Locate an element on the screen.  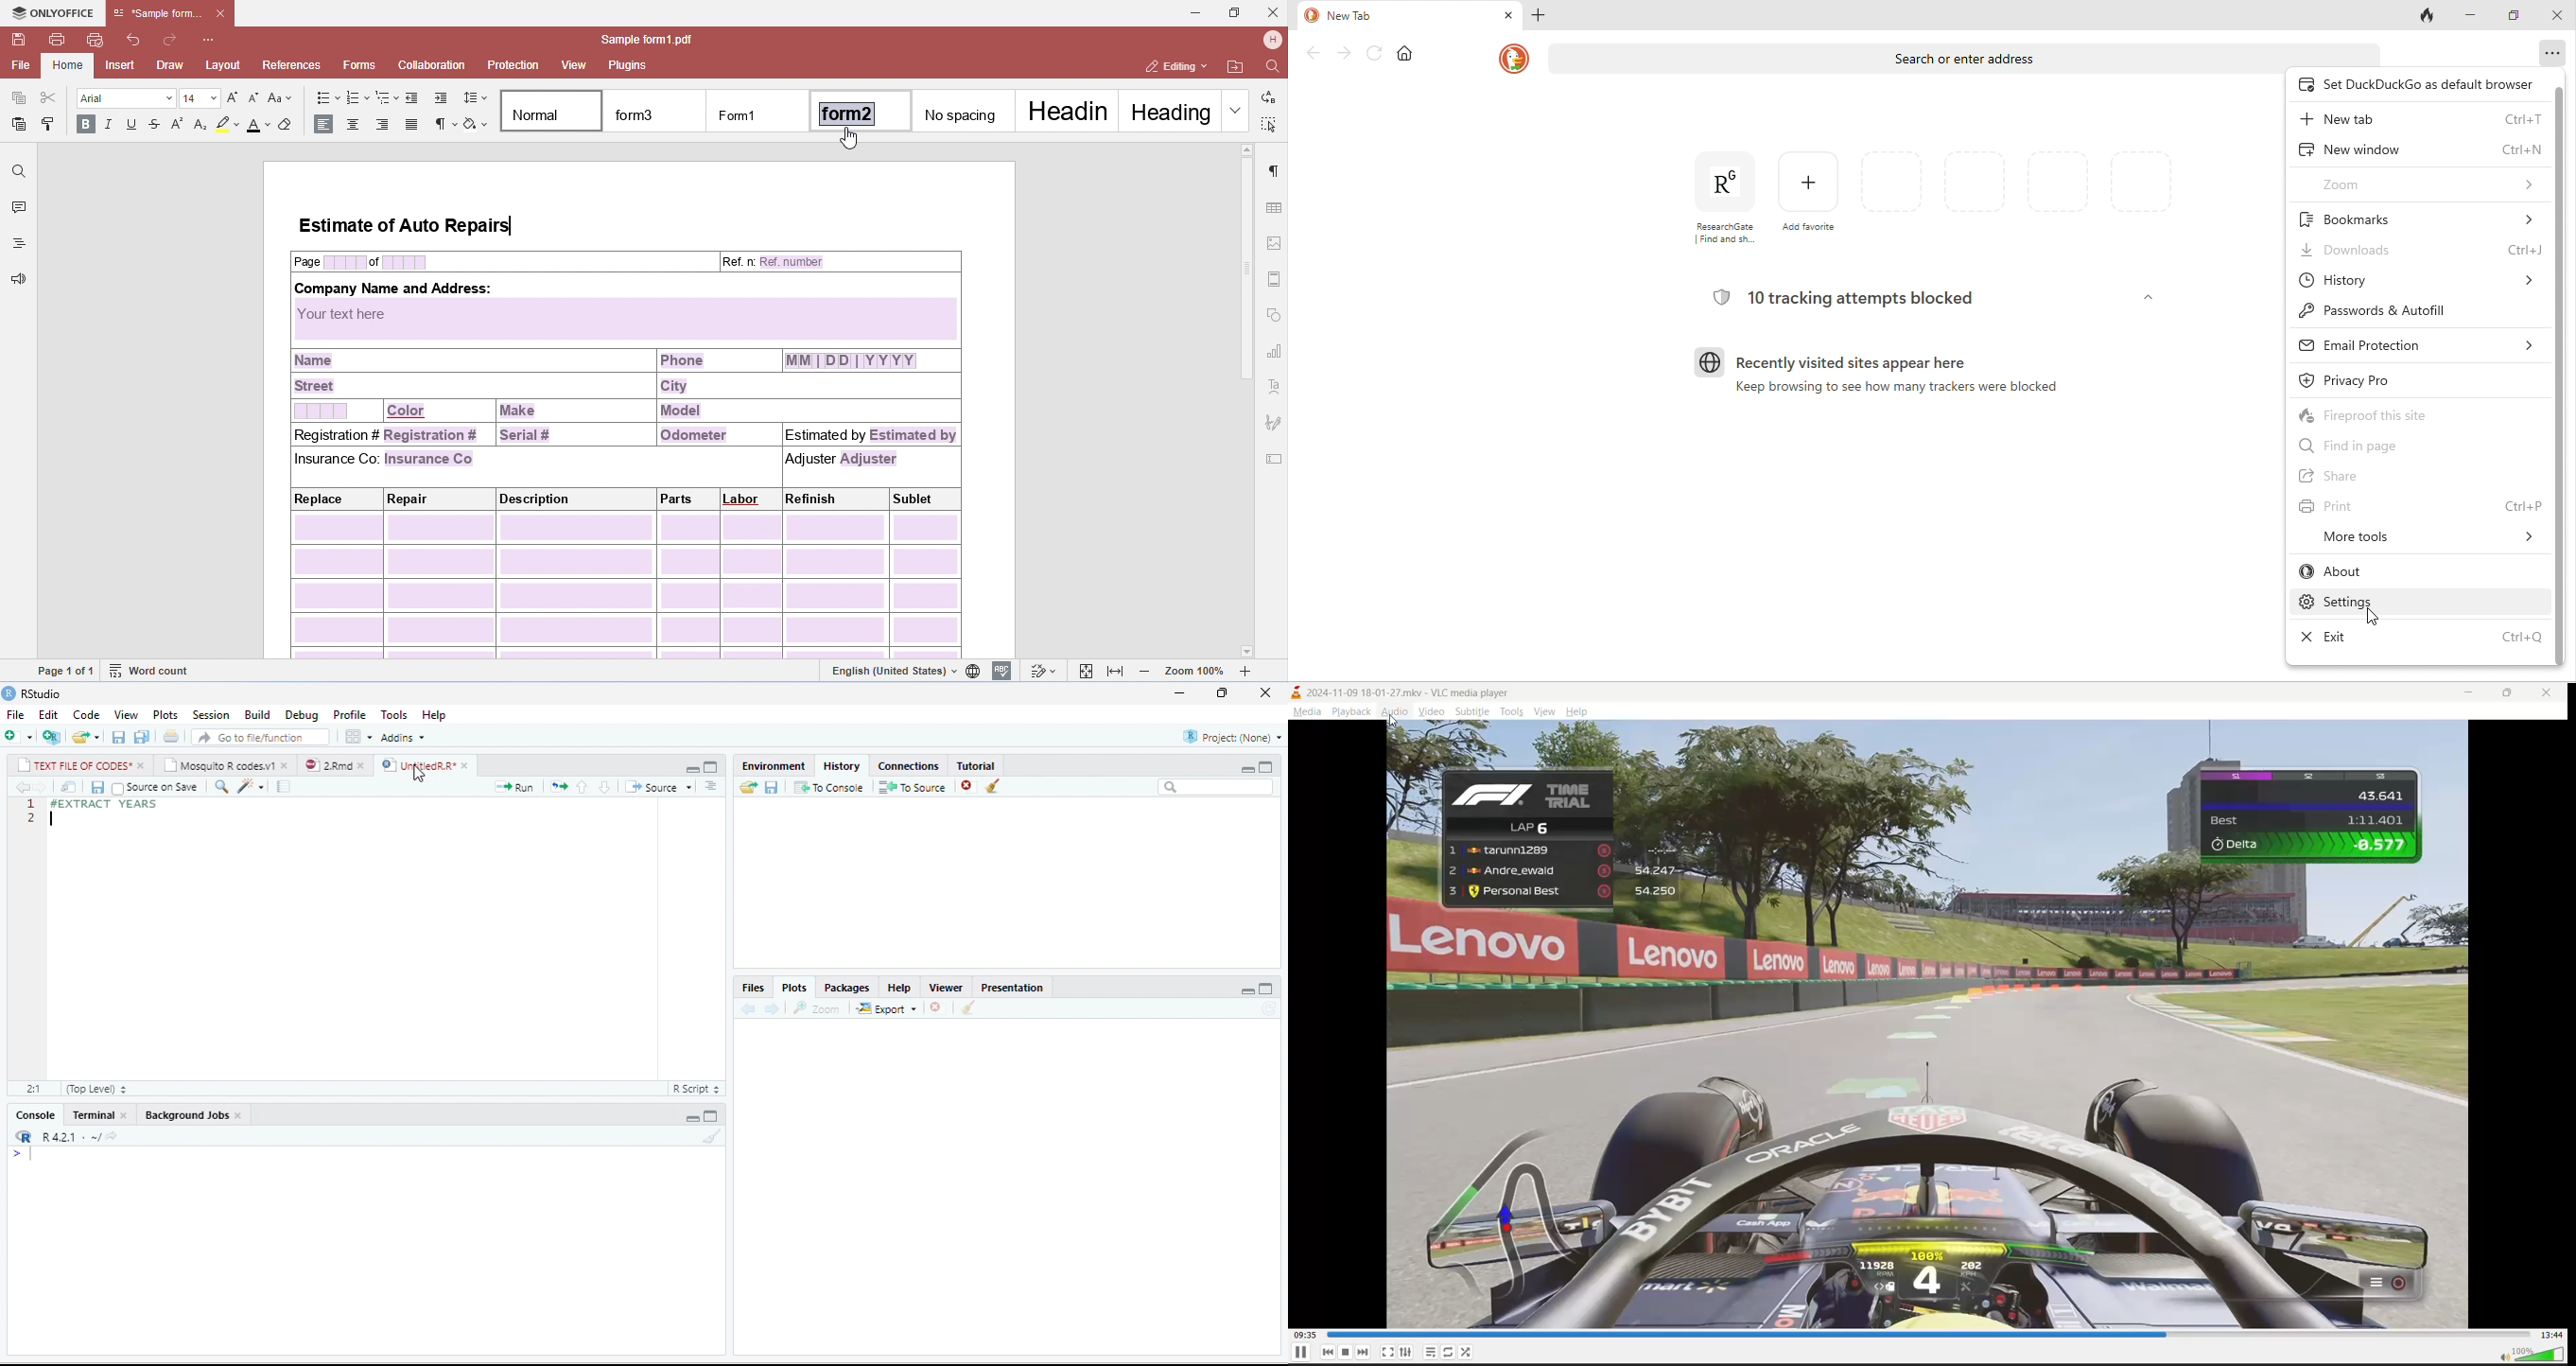
keep browsing to see how many trackers were blocked is located at coordinates (1902, 391).